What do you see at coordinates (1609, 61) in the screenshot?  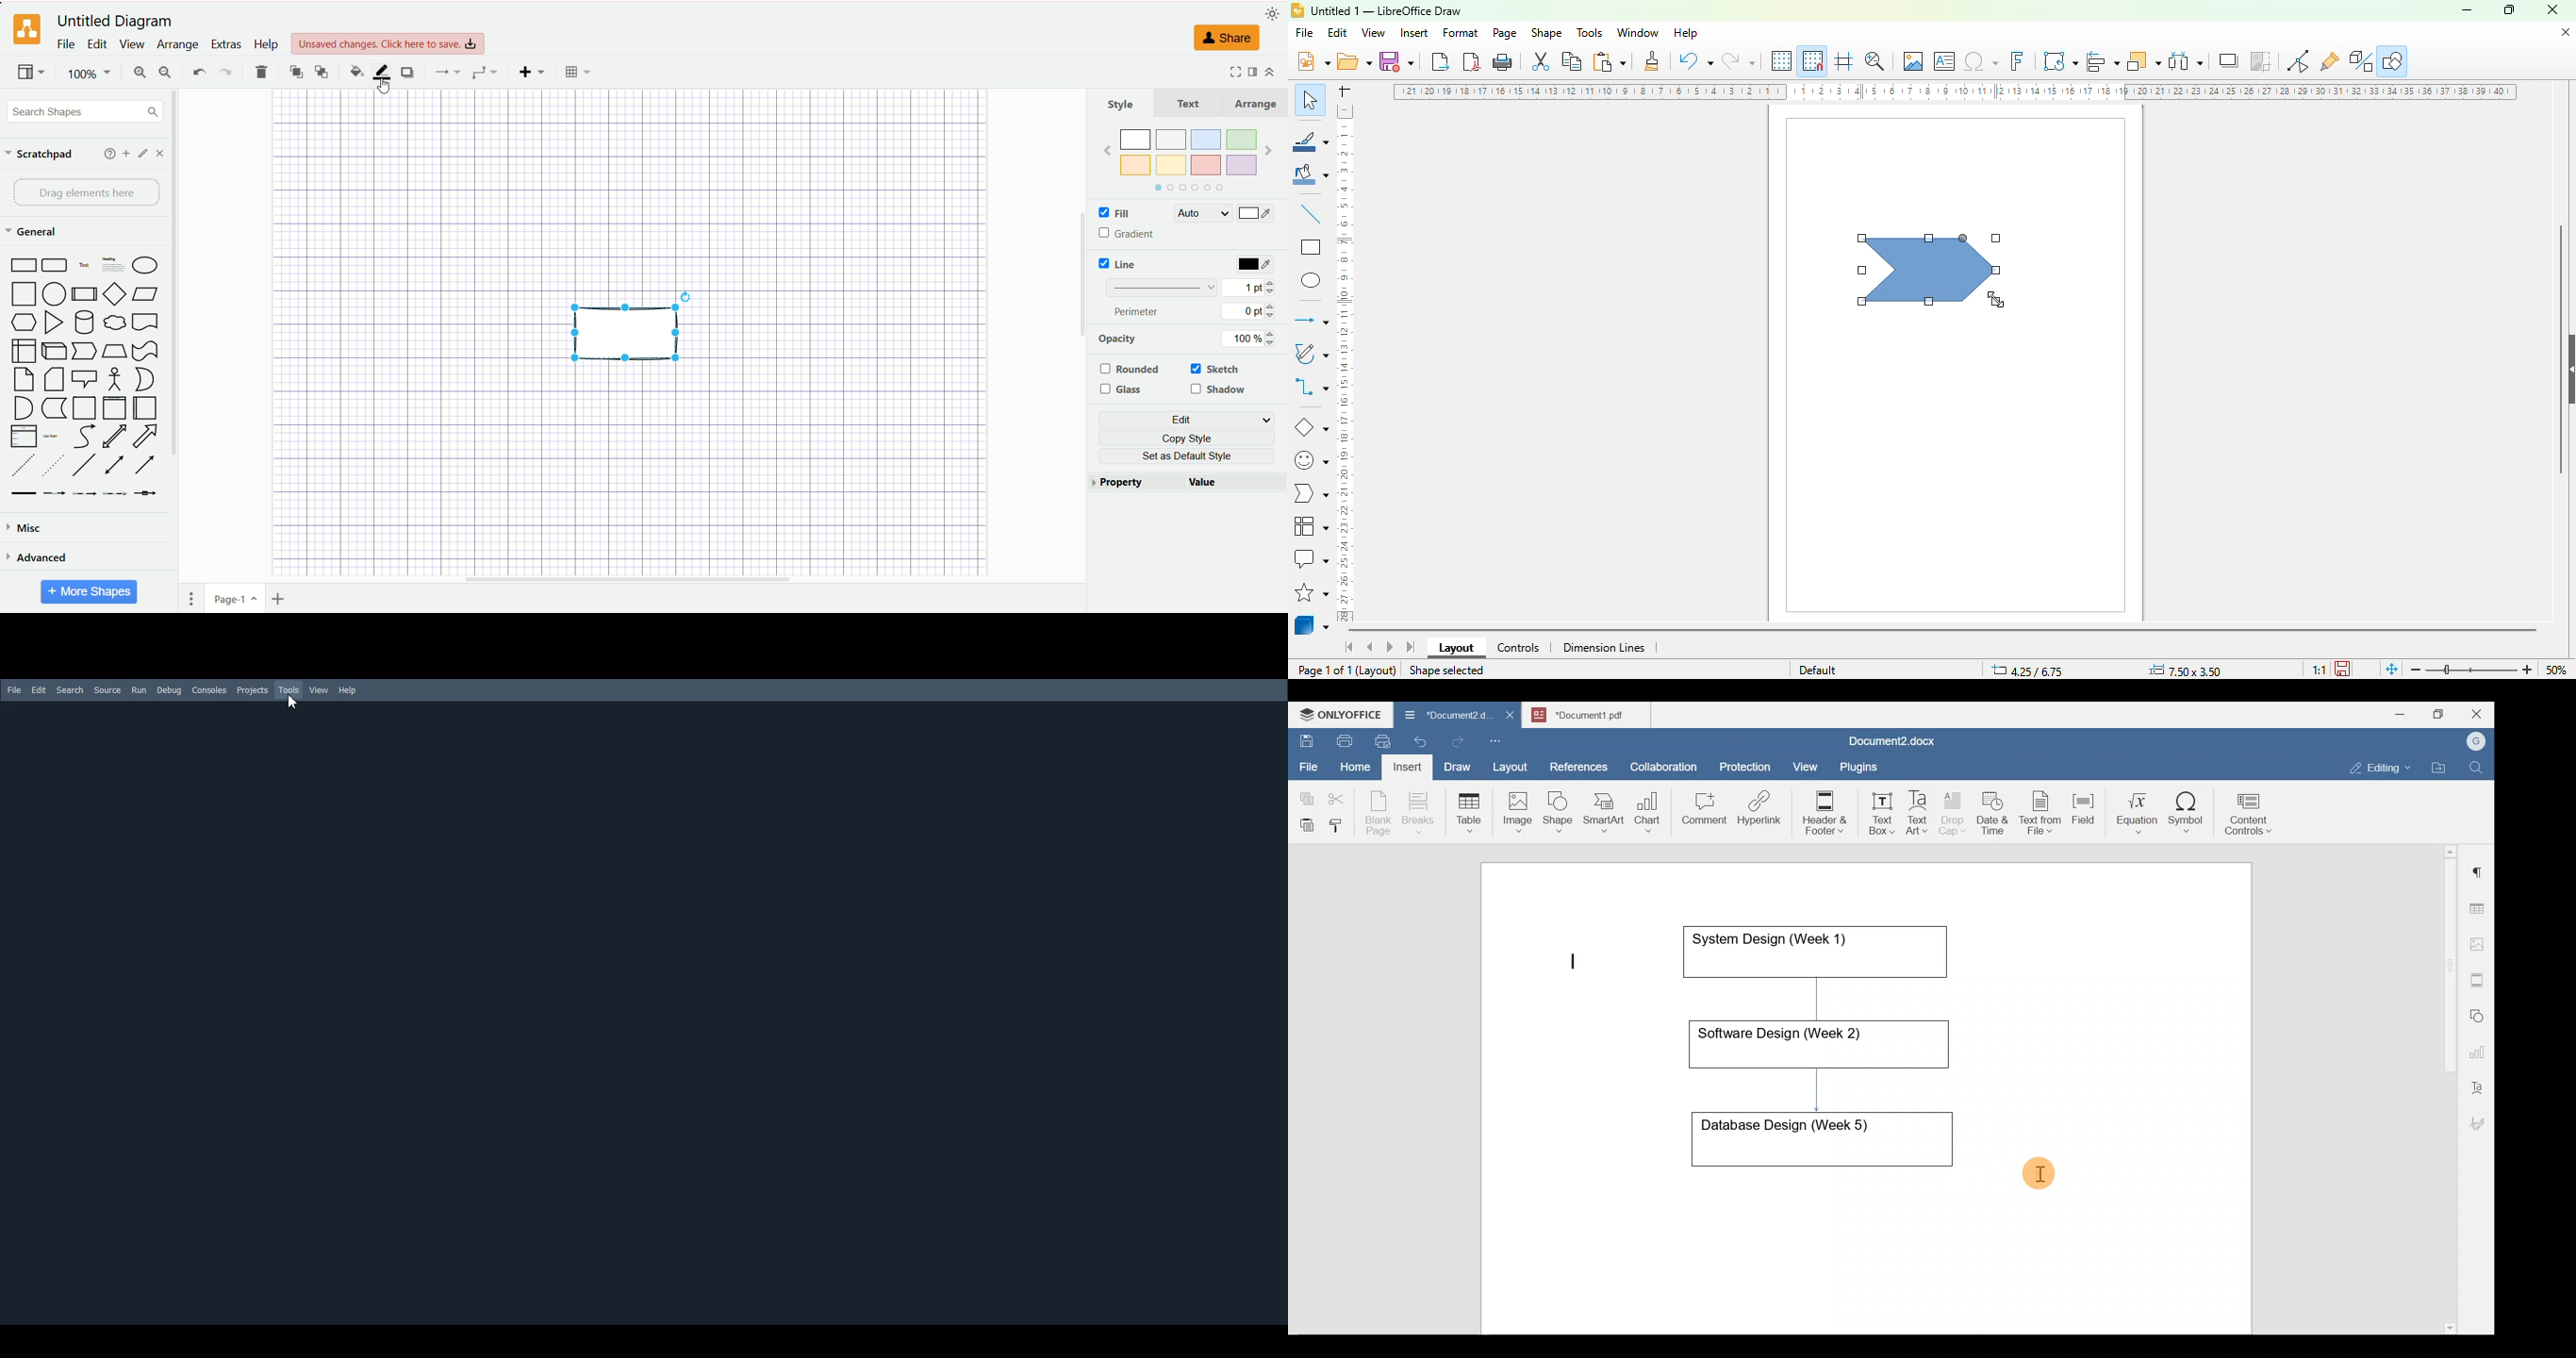 I see `paste` at bounding box center [1609, 61].